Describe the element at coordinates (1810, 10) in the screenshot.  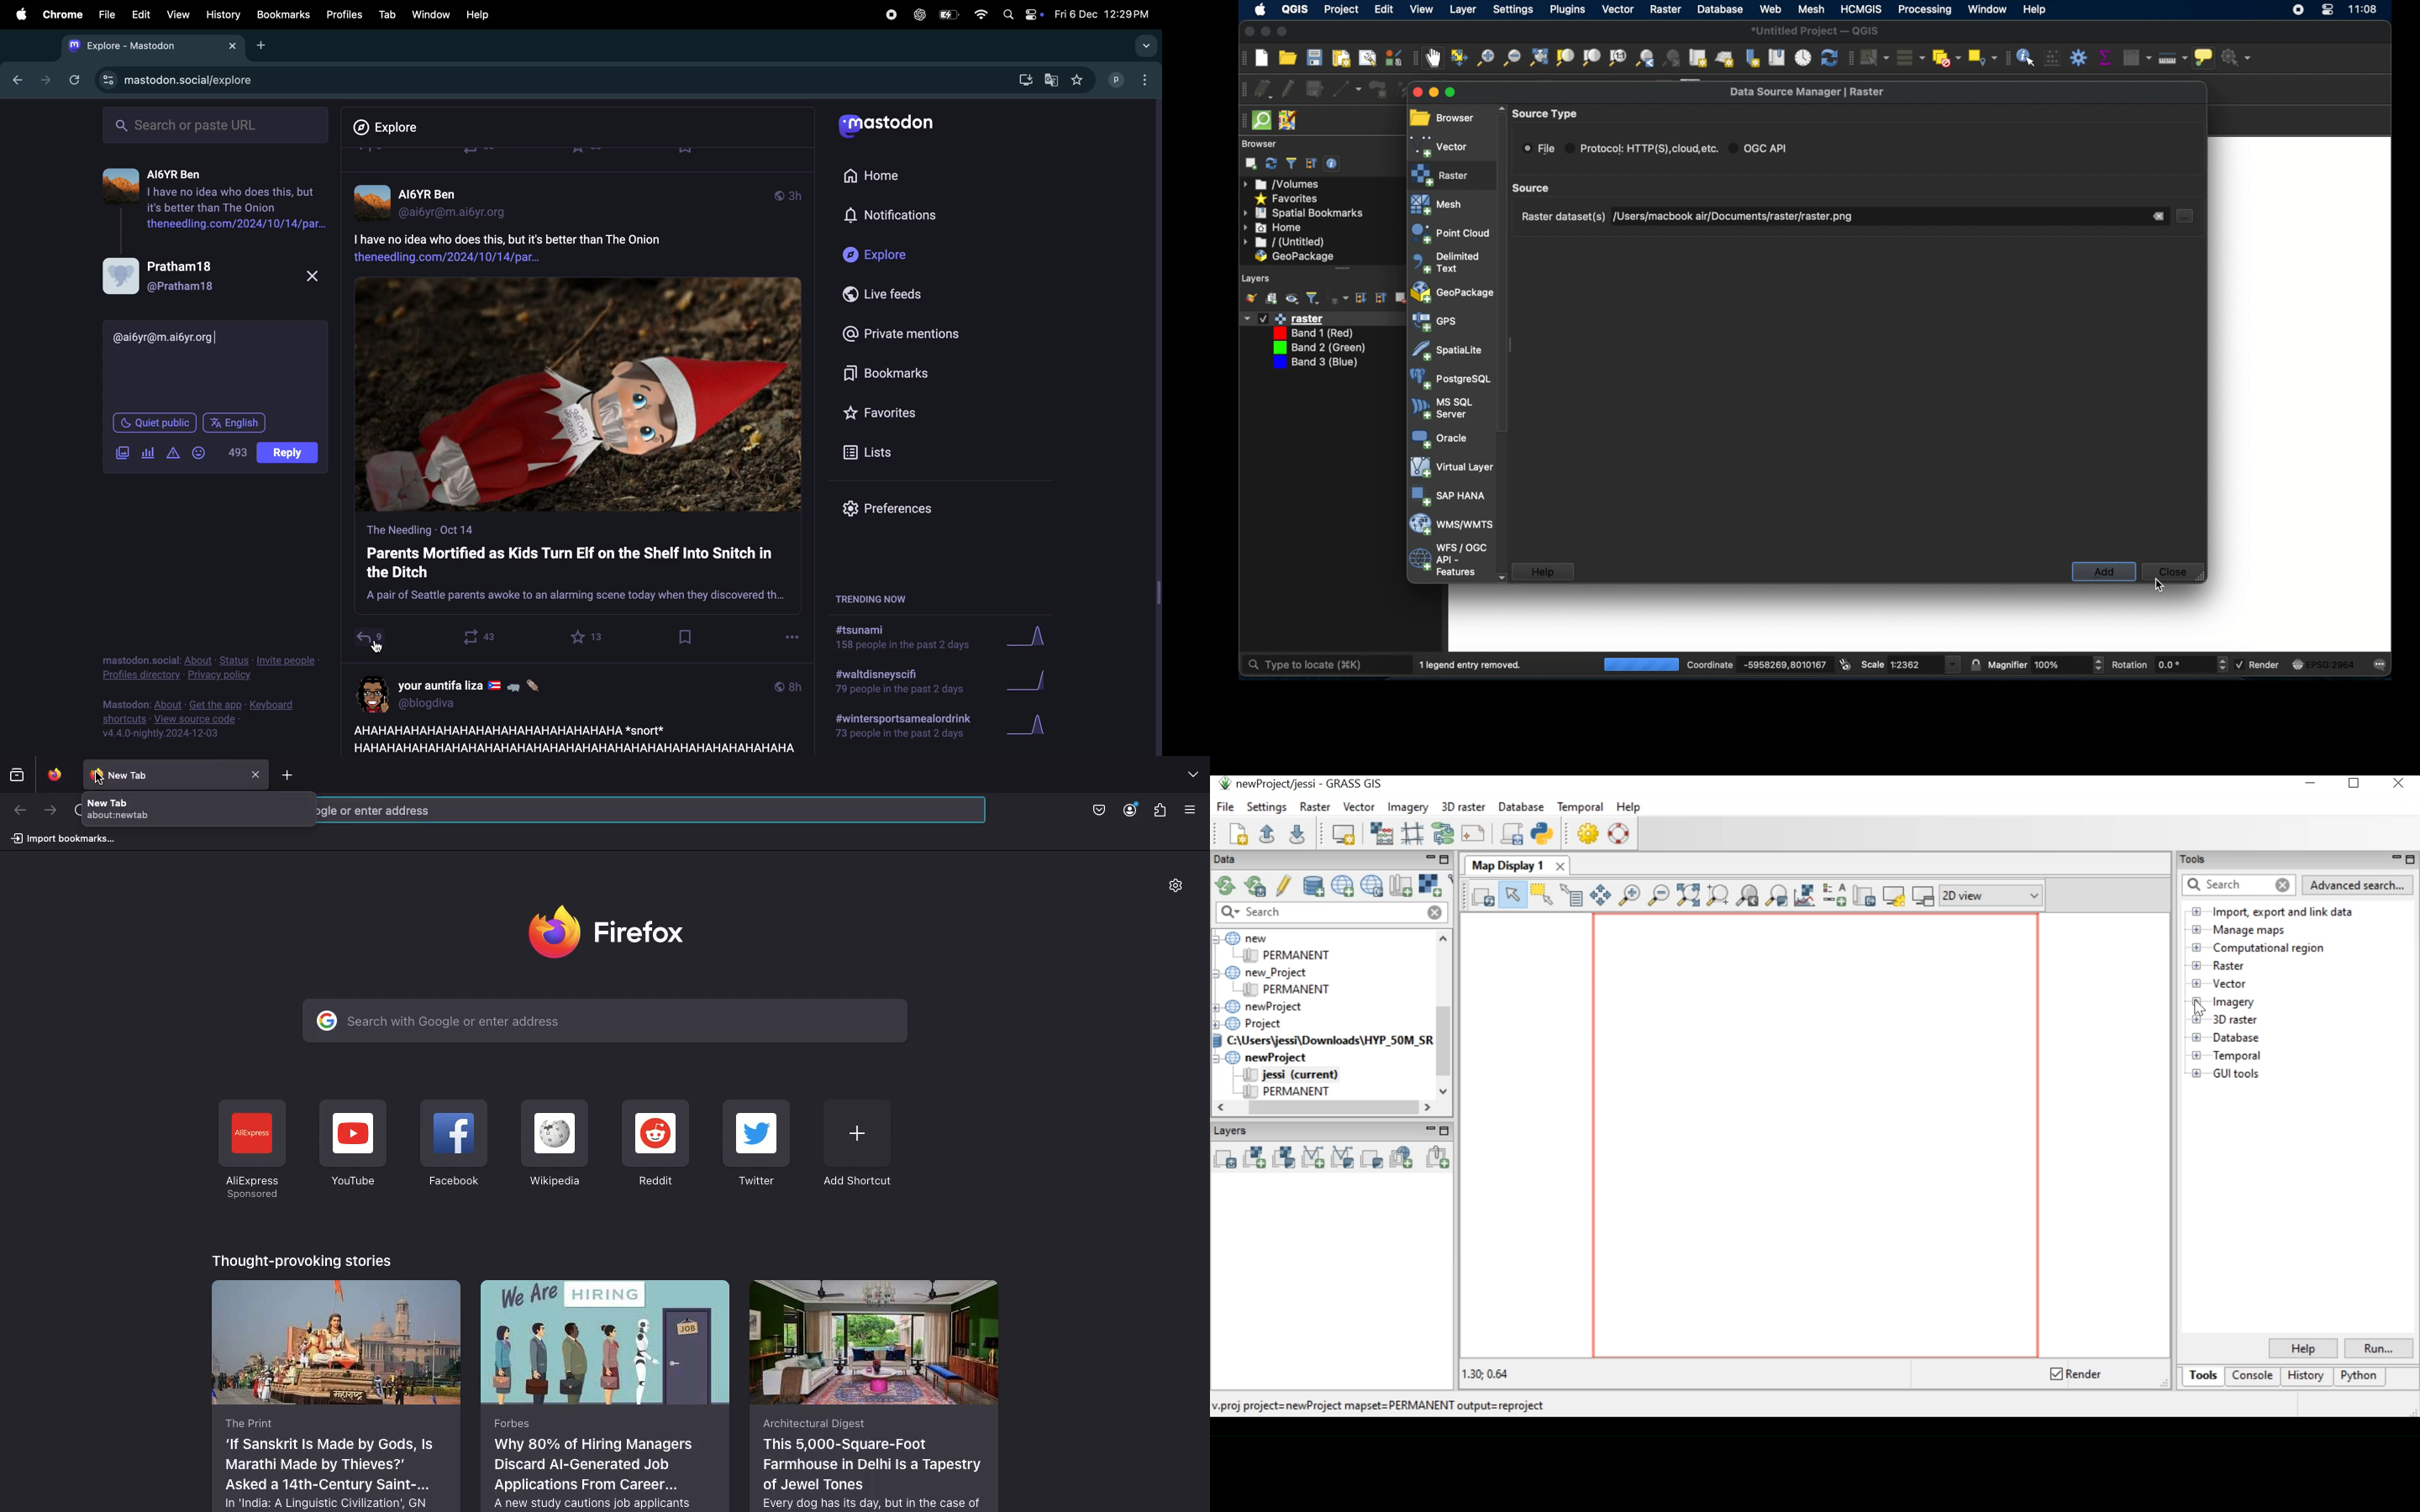
I see `mesh` at that location.